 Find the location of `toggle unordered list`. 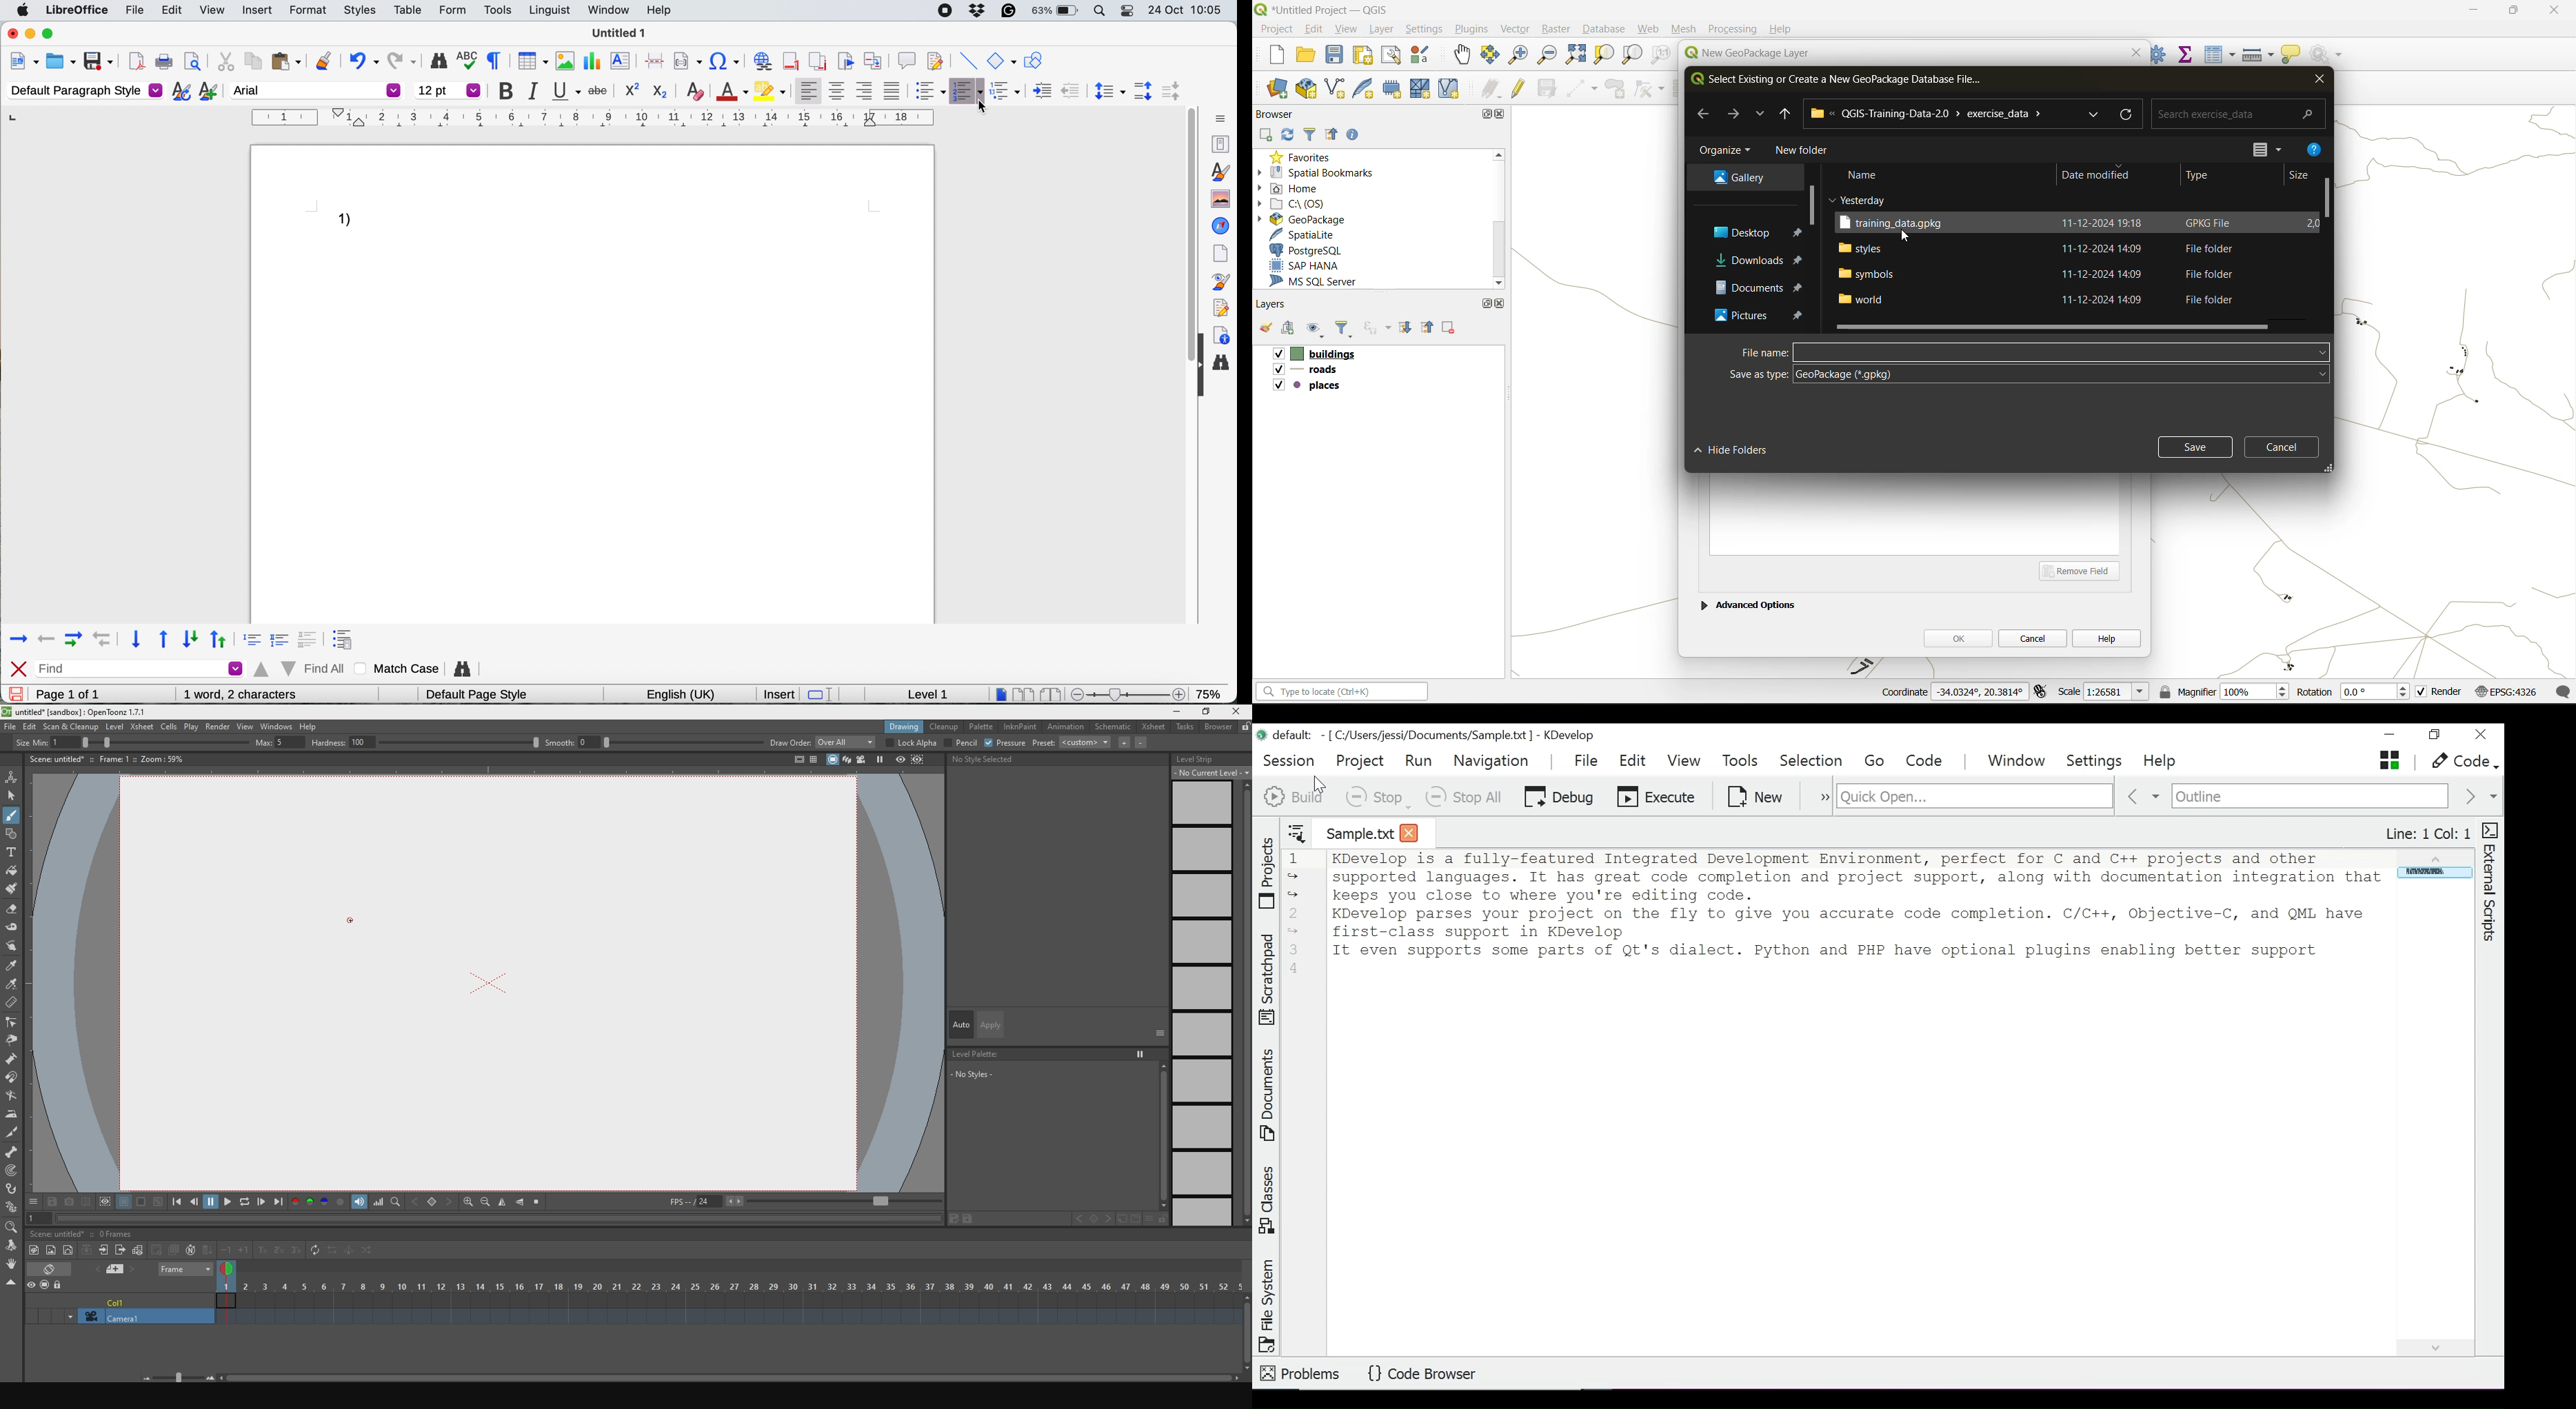

toggle unordered list is located at coordinates (932, 93).